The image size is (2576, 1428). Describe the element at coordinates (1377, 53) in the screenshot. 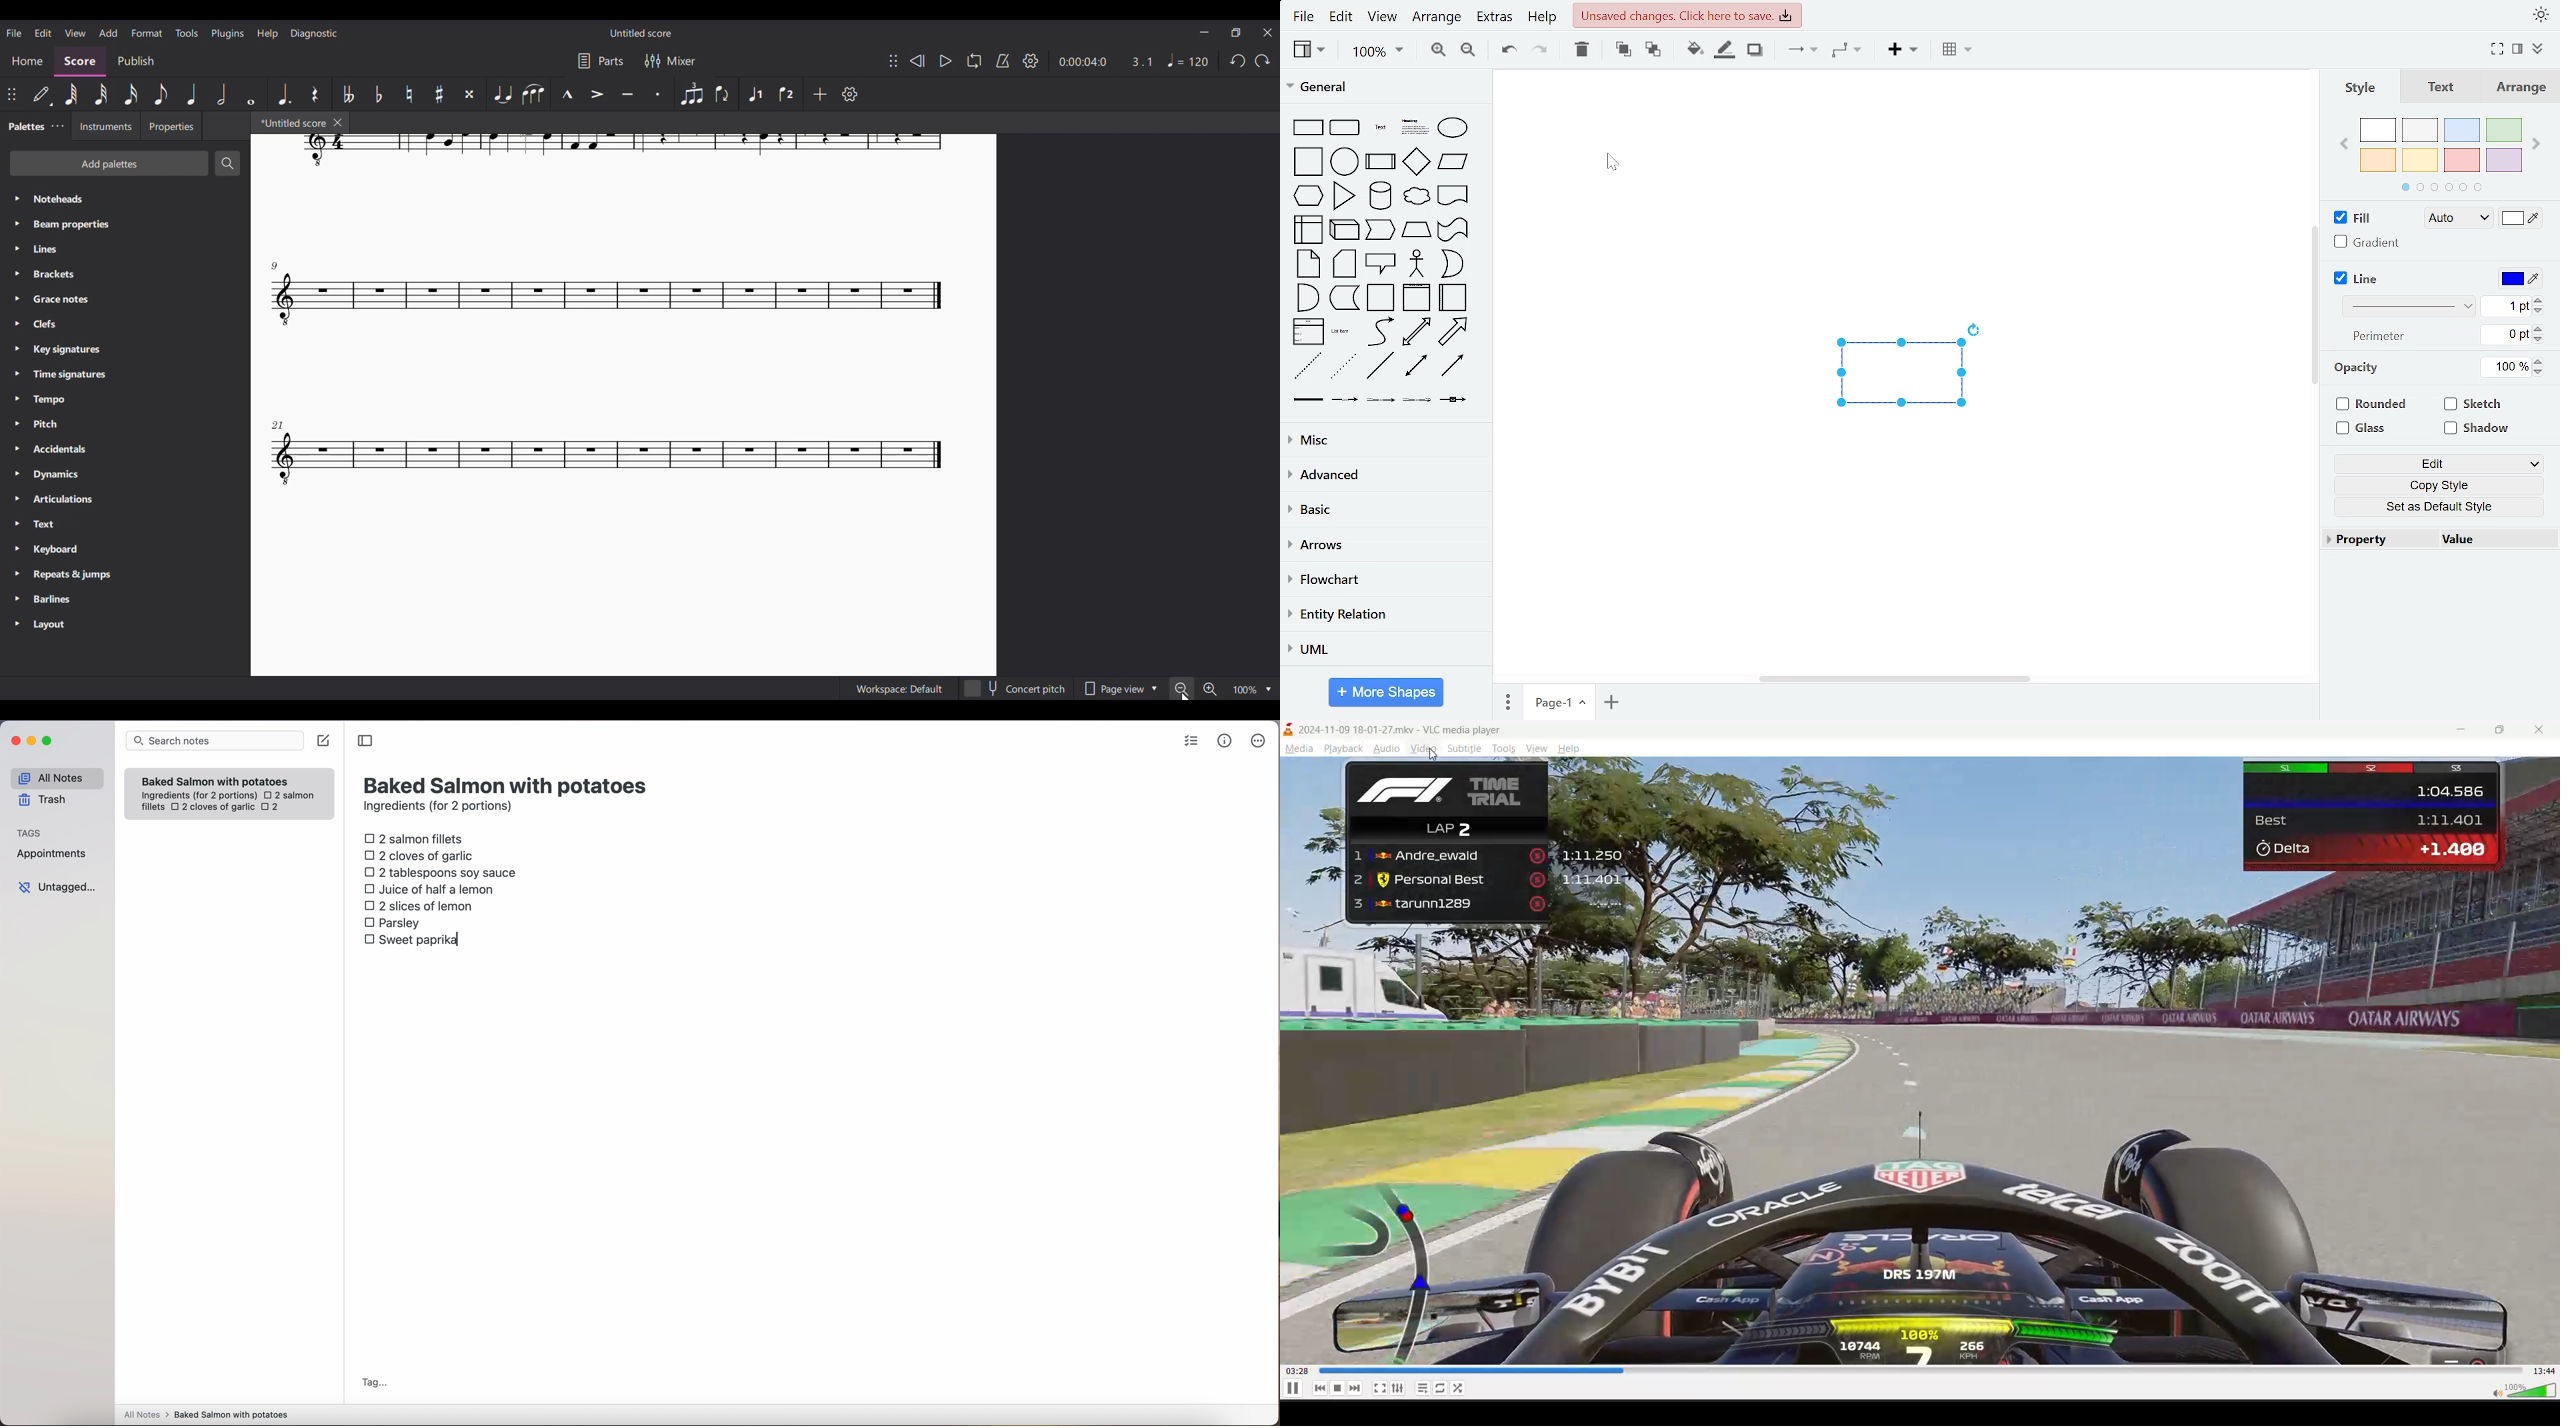

I see `zoom` at that location.